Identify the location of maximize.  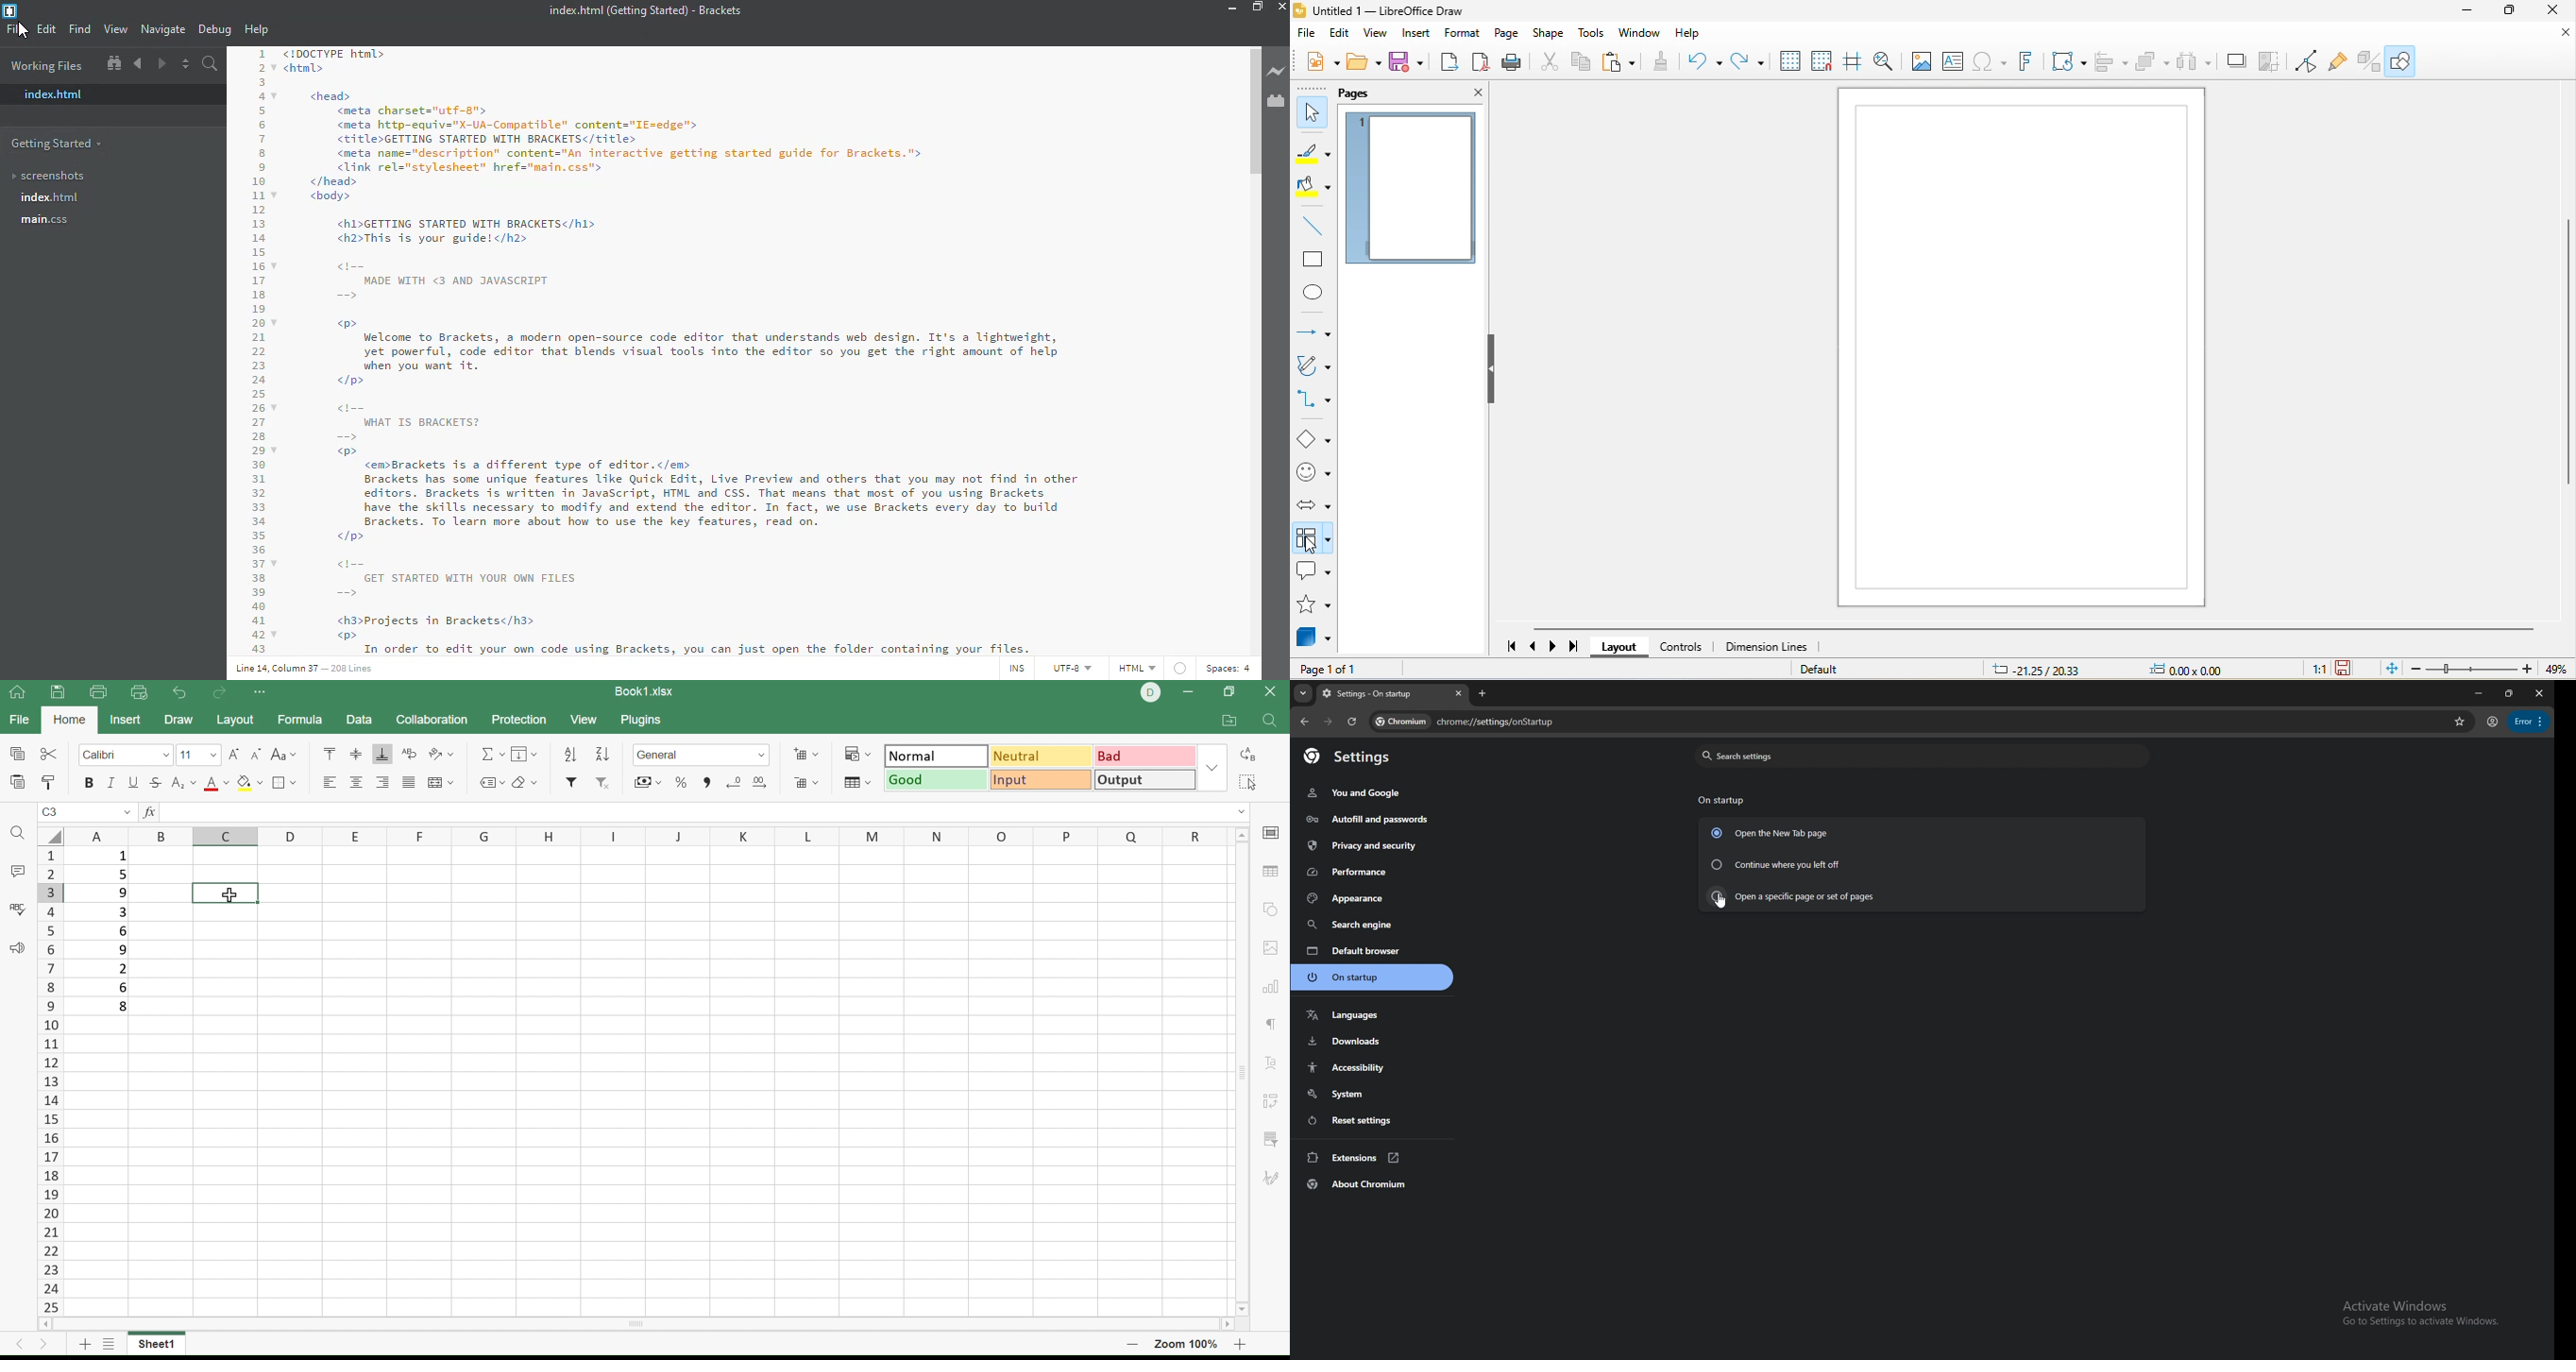
(2512, 13).